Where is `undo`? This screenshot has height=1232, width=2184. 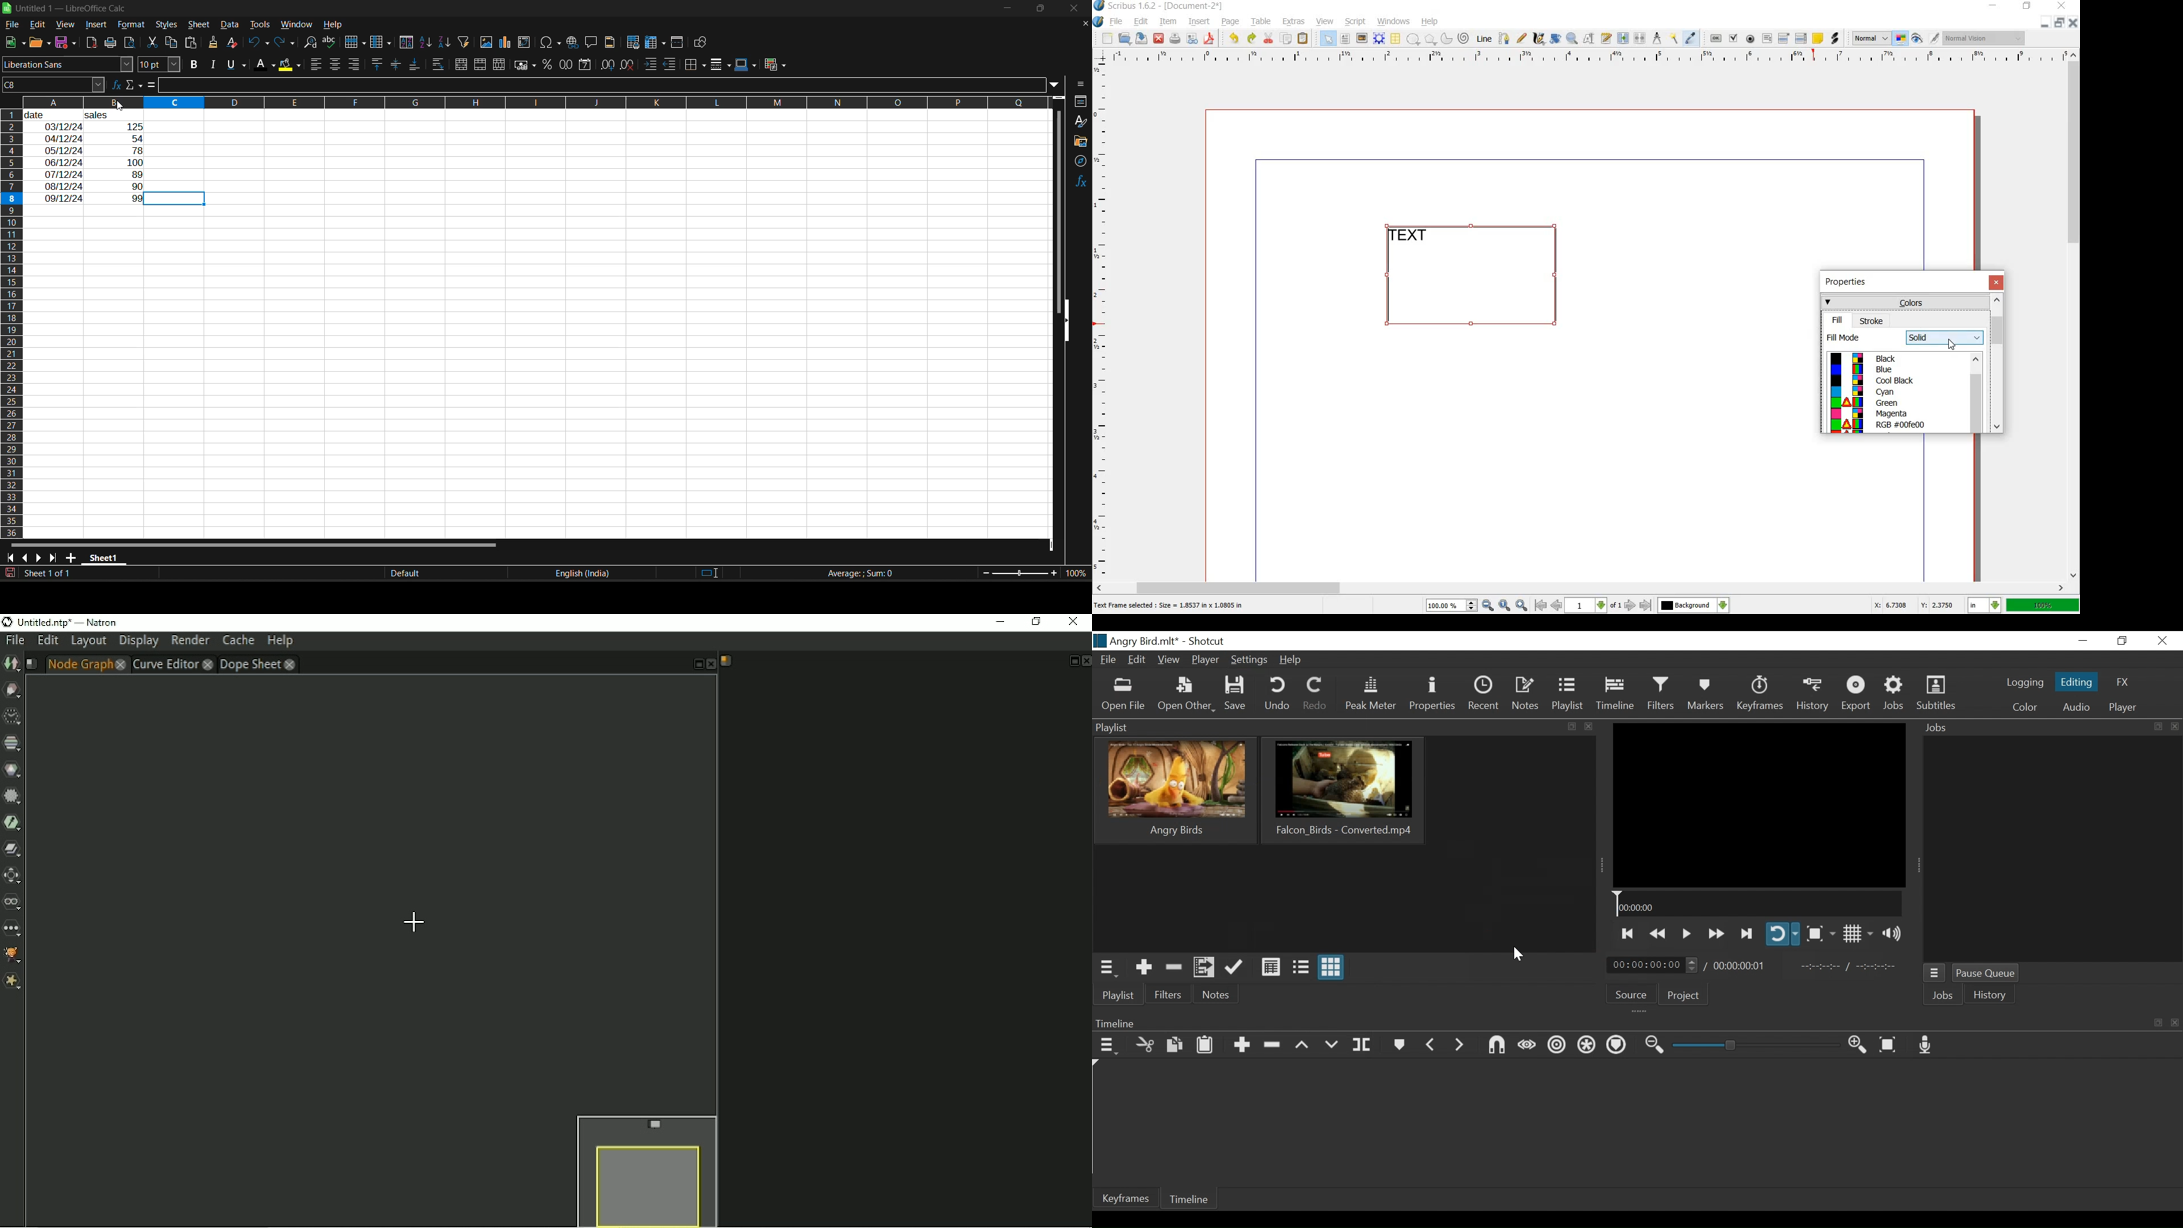 undo is located at coordinates (258, 44).